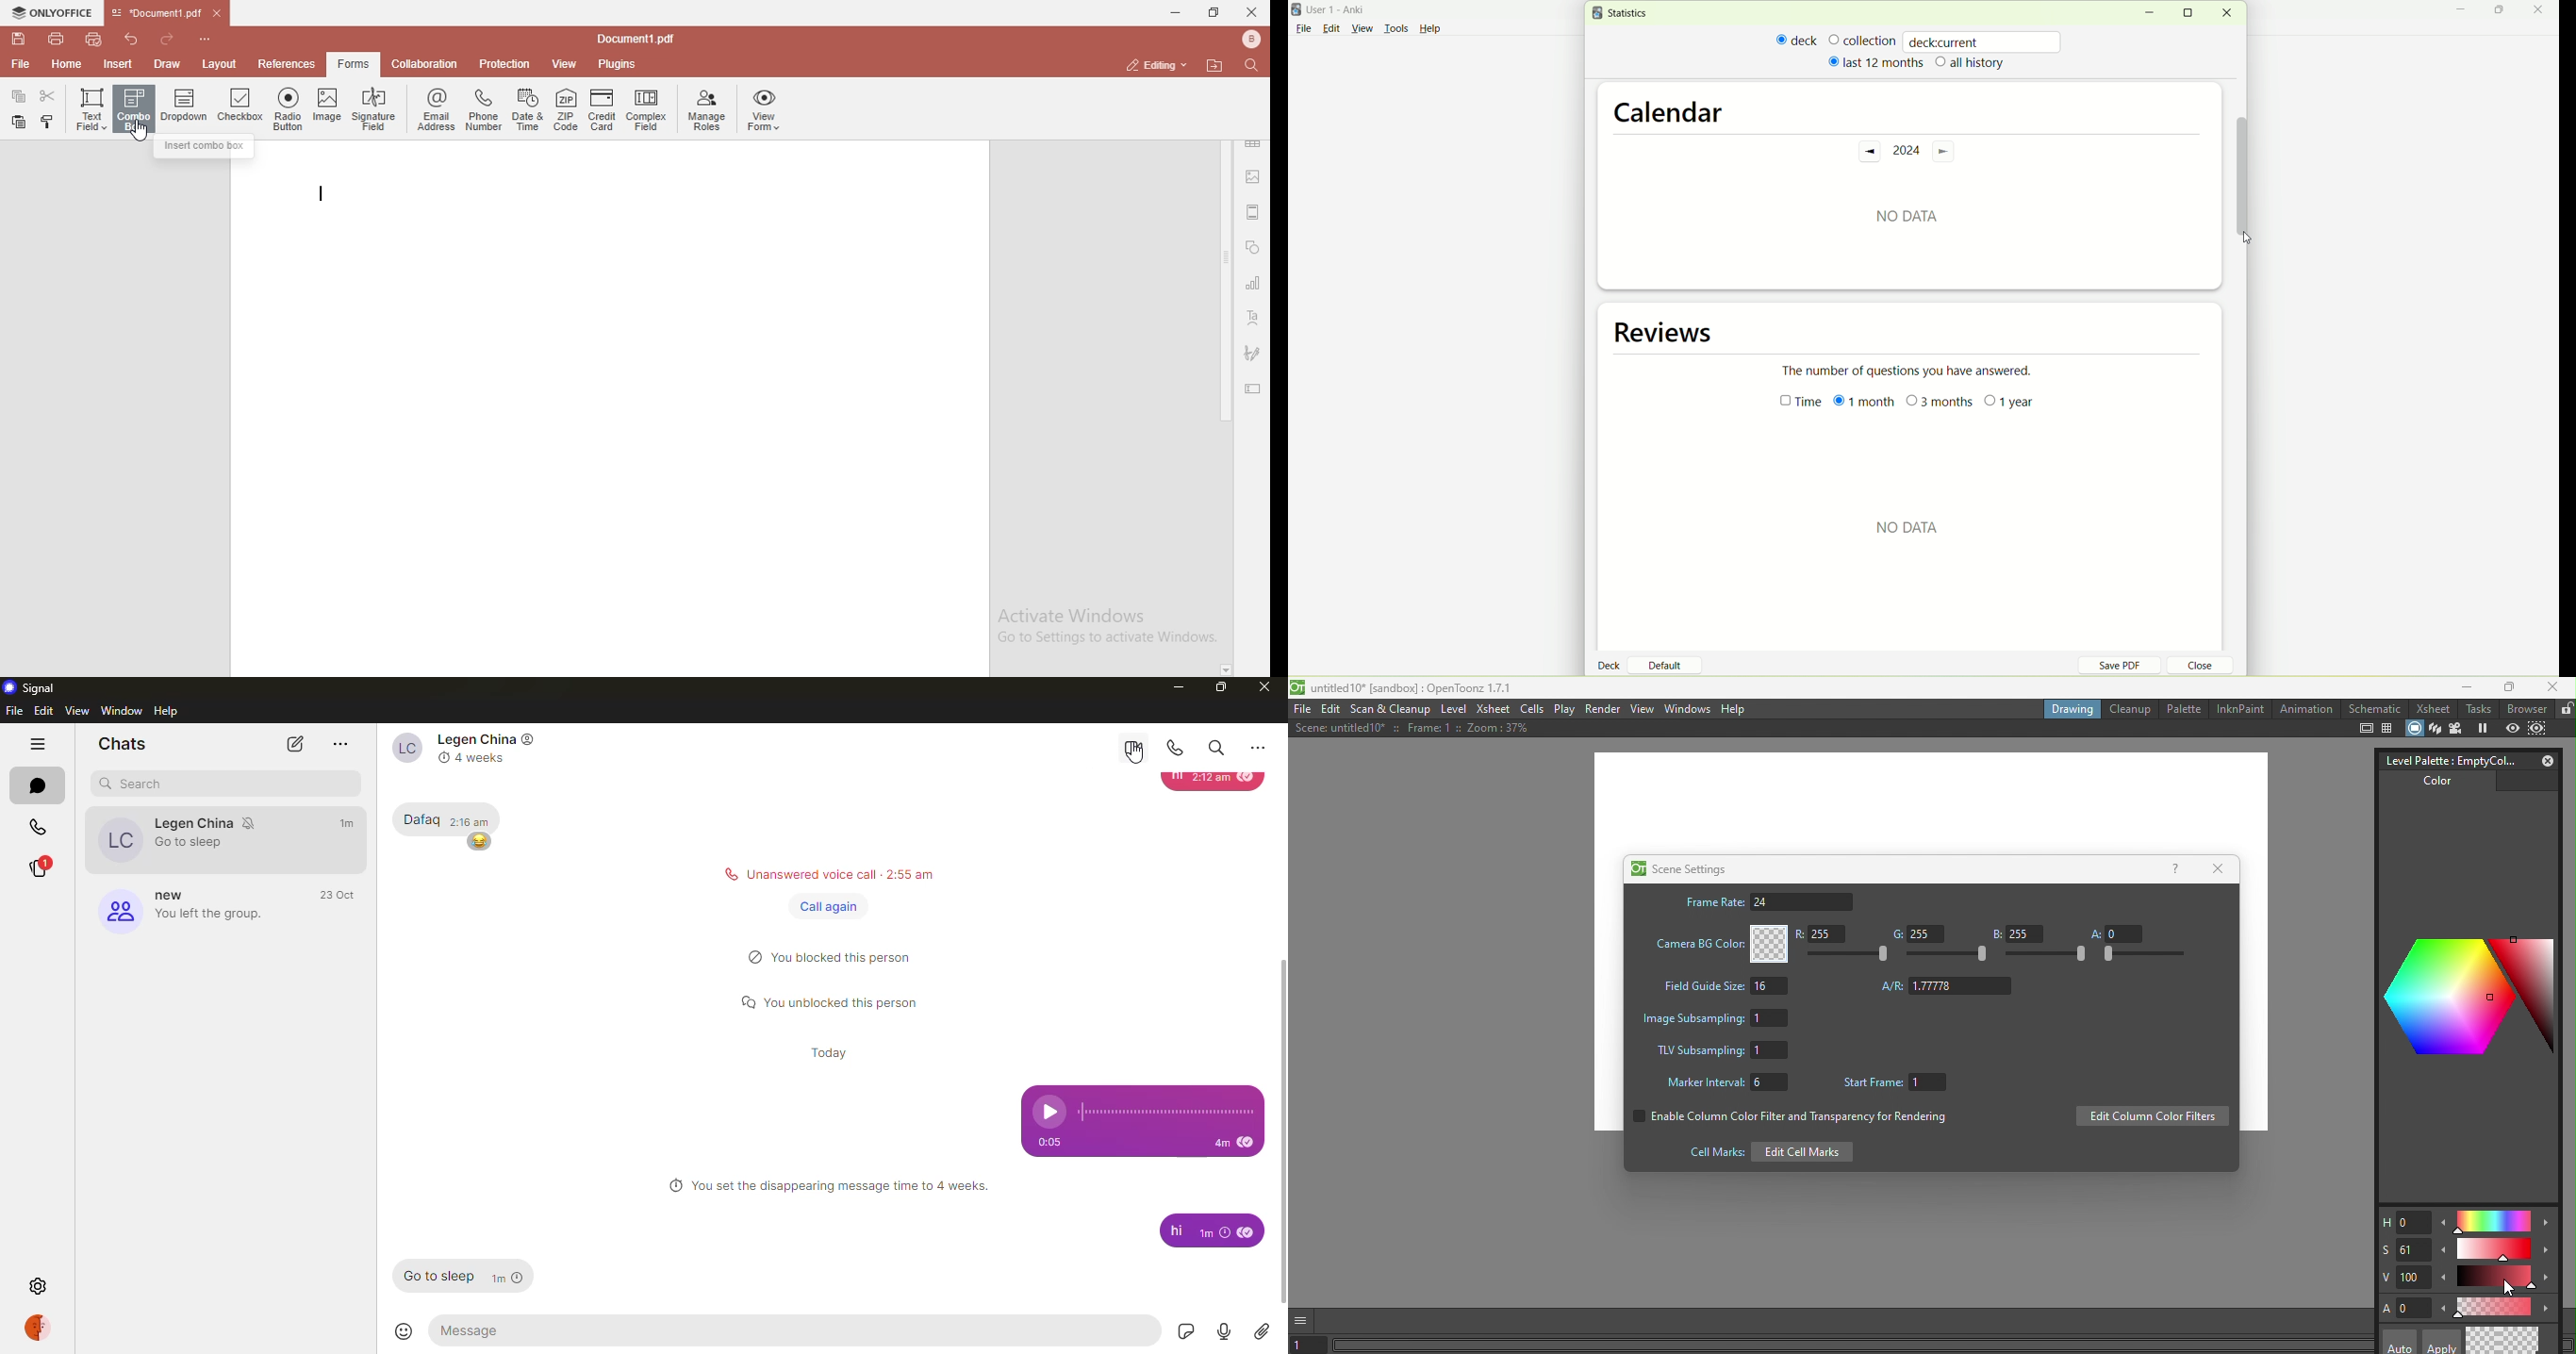  Describe the element at coordinates (1719, 1016) in the screenshot. I see `Image subsampling` at that location.